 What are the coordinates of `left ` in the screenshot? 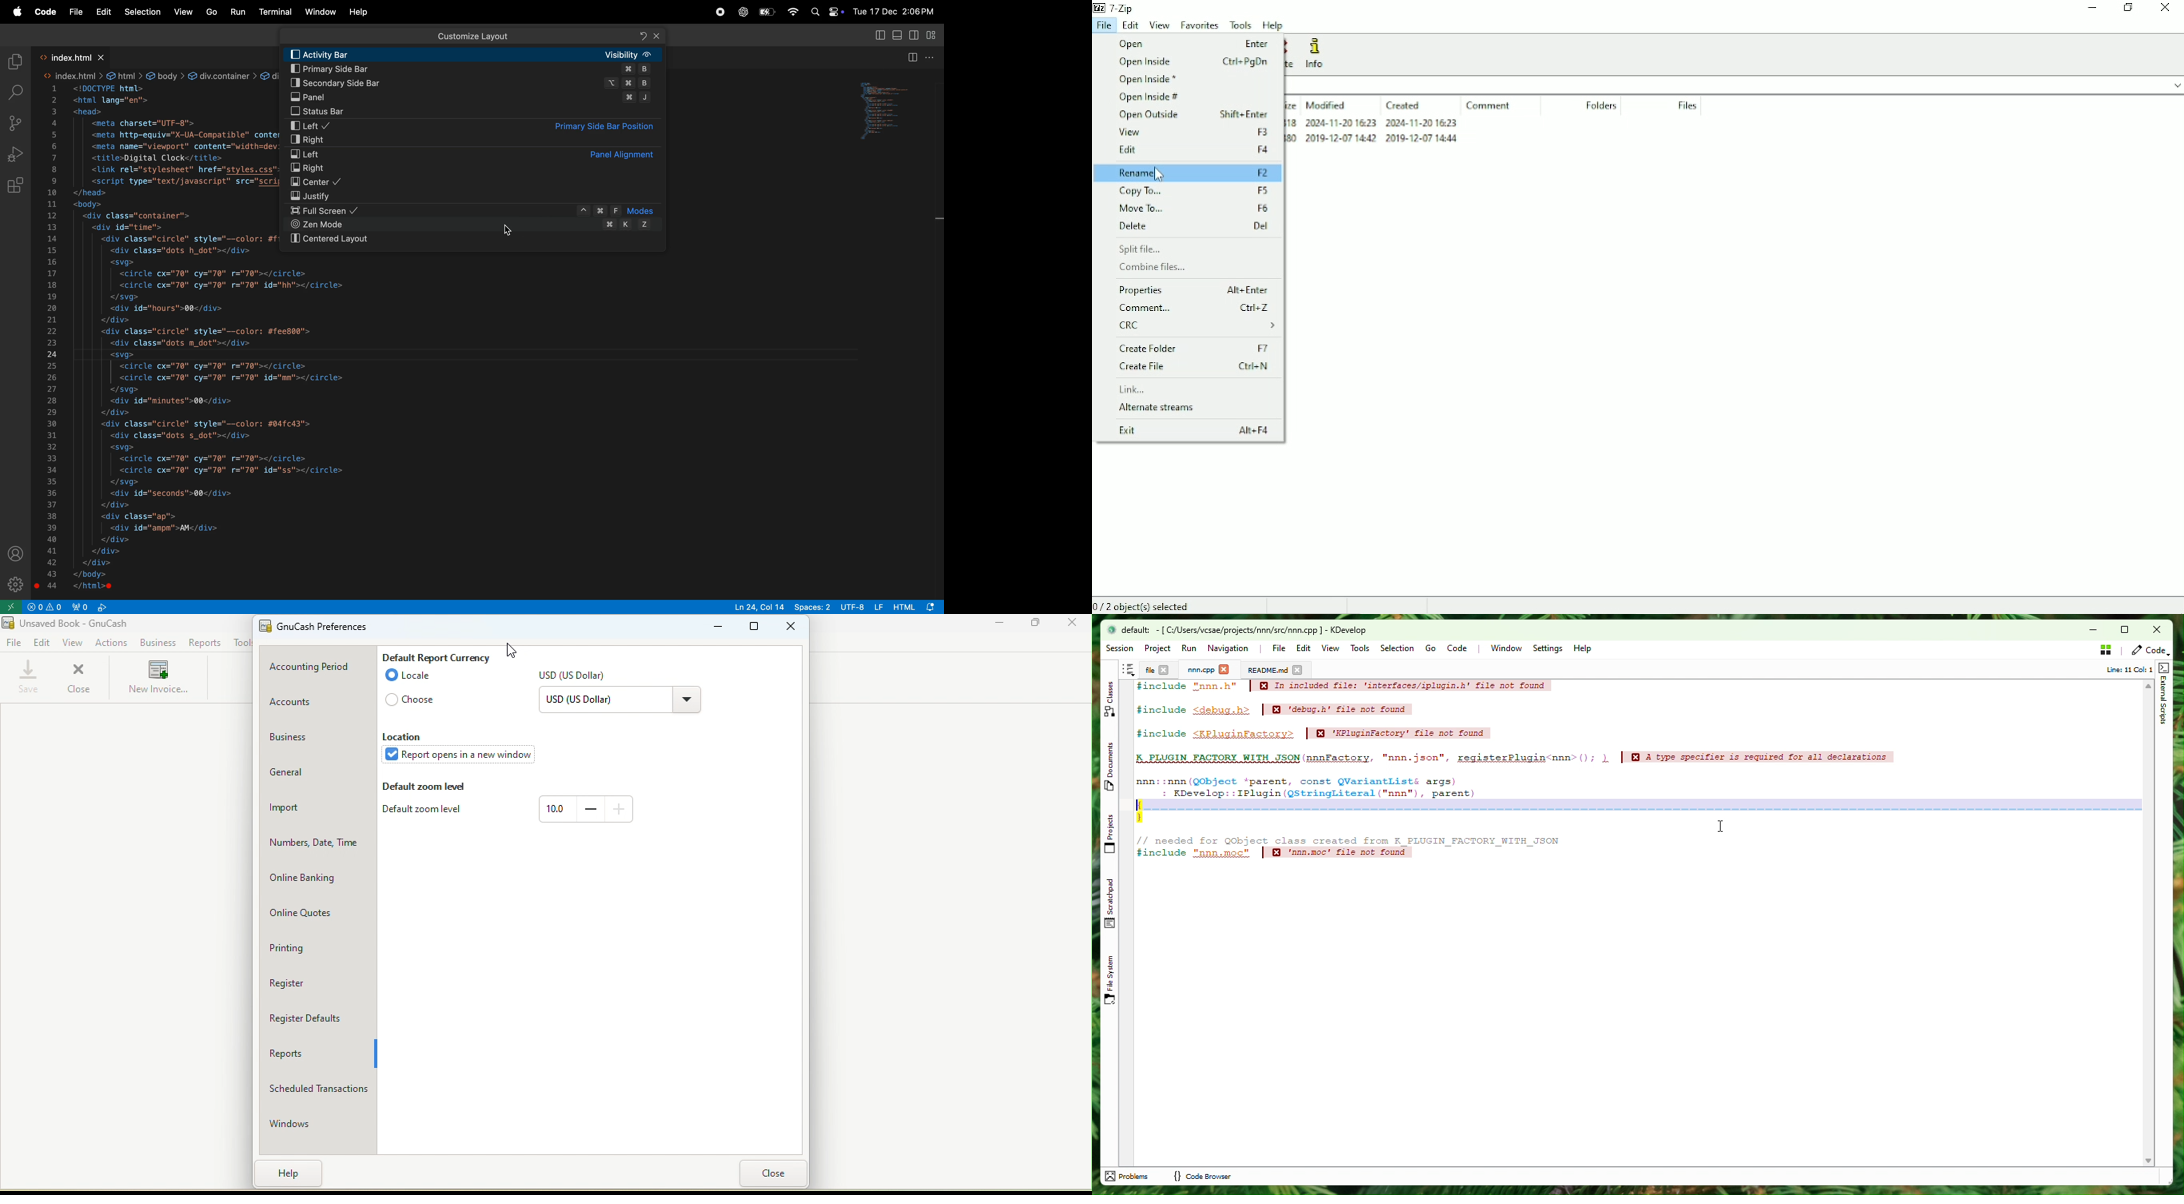 It's located at (471, 126).